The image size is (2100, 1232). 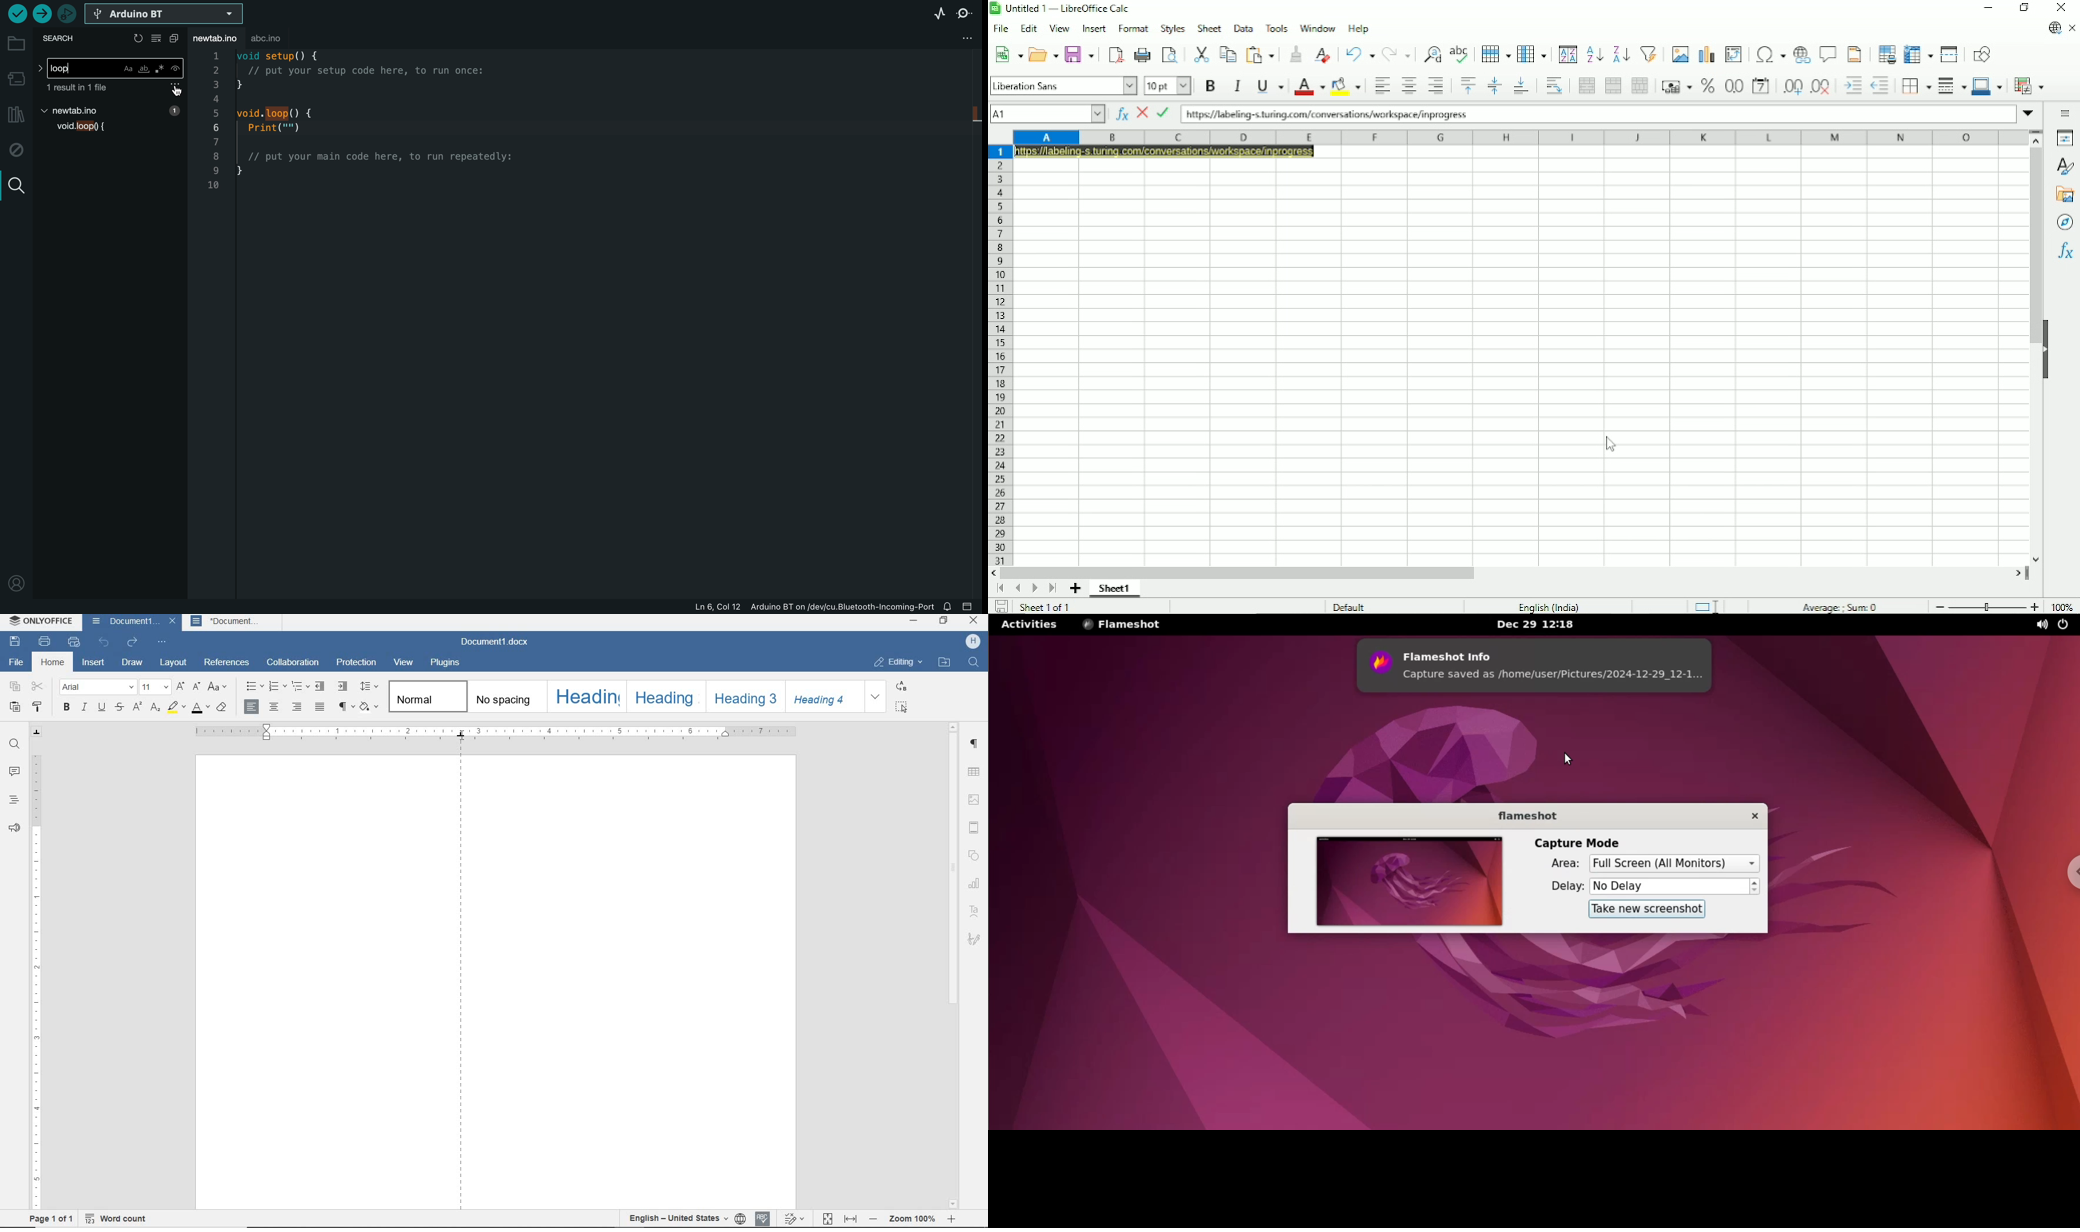 I want to click on UNDERLINE, so click(x=101, y=708).